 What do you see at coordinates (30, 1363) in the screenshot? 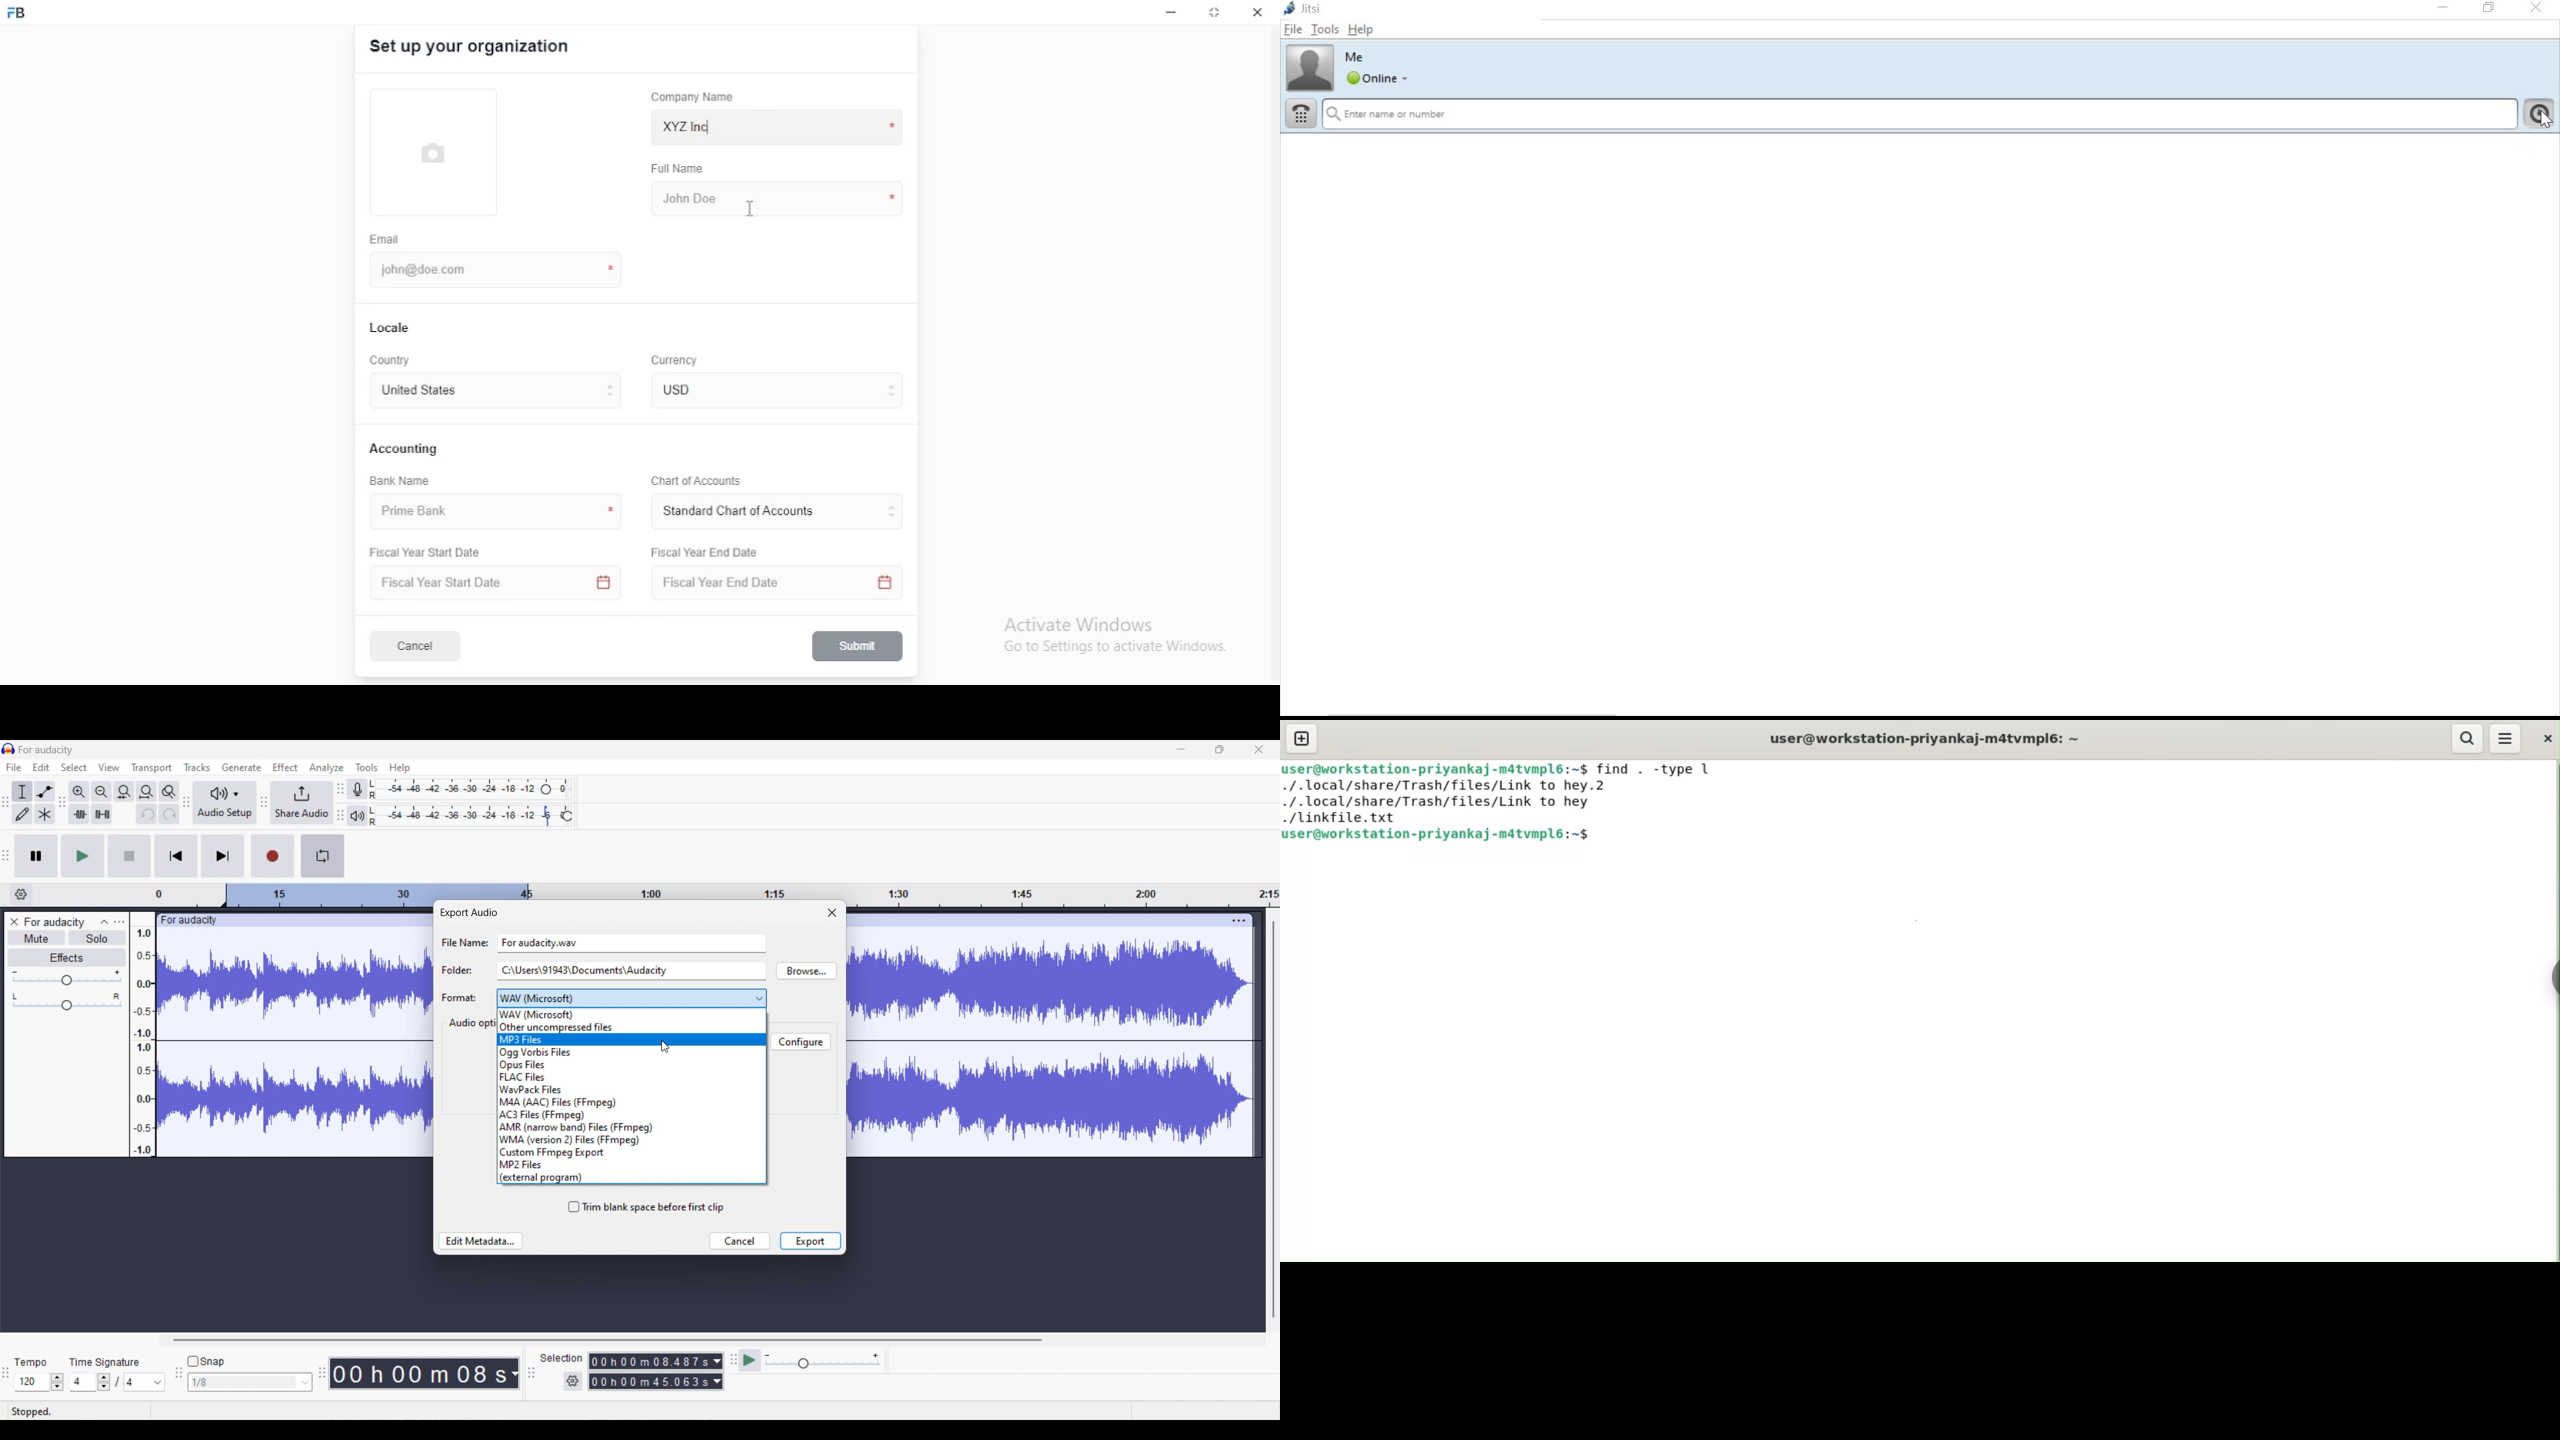
I see `Tempo settings` at bounding box center [30, 1363].